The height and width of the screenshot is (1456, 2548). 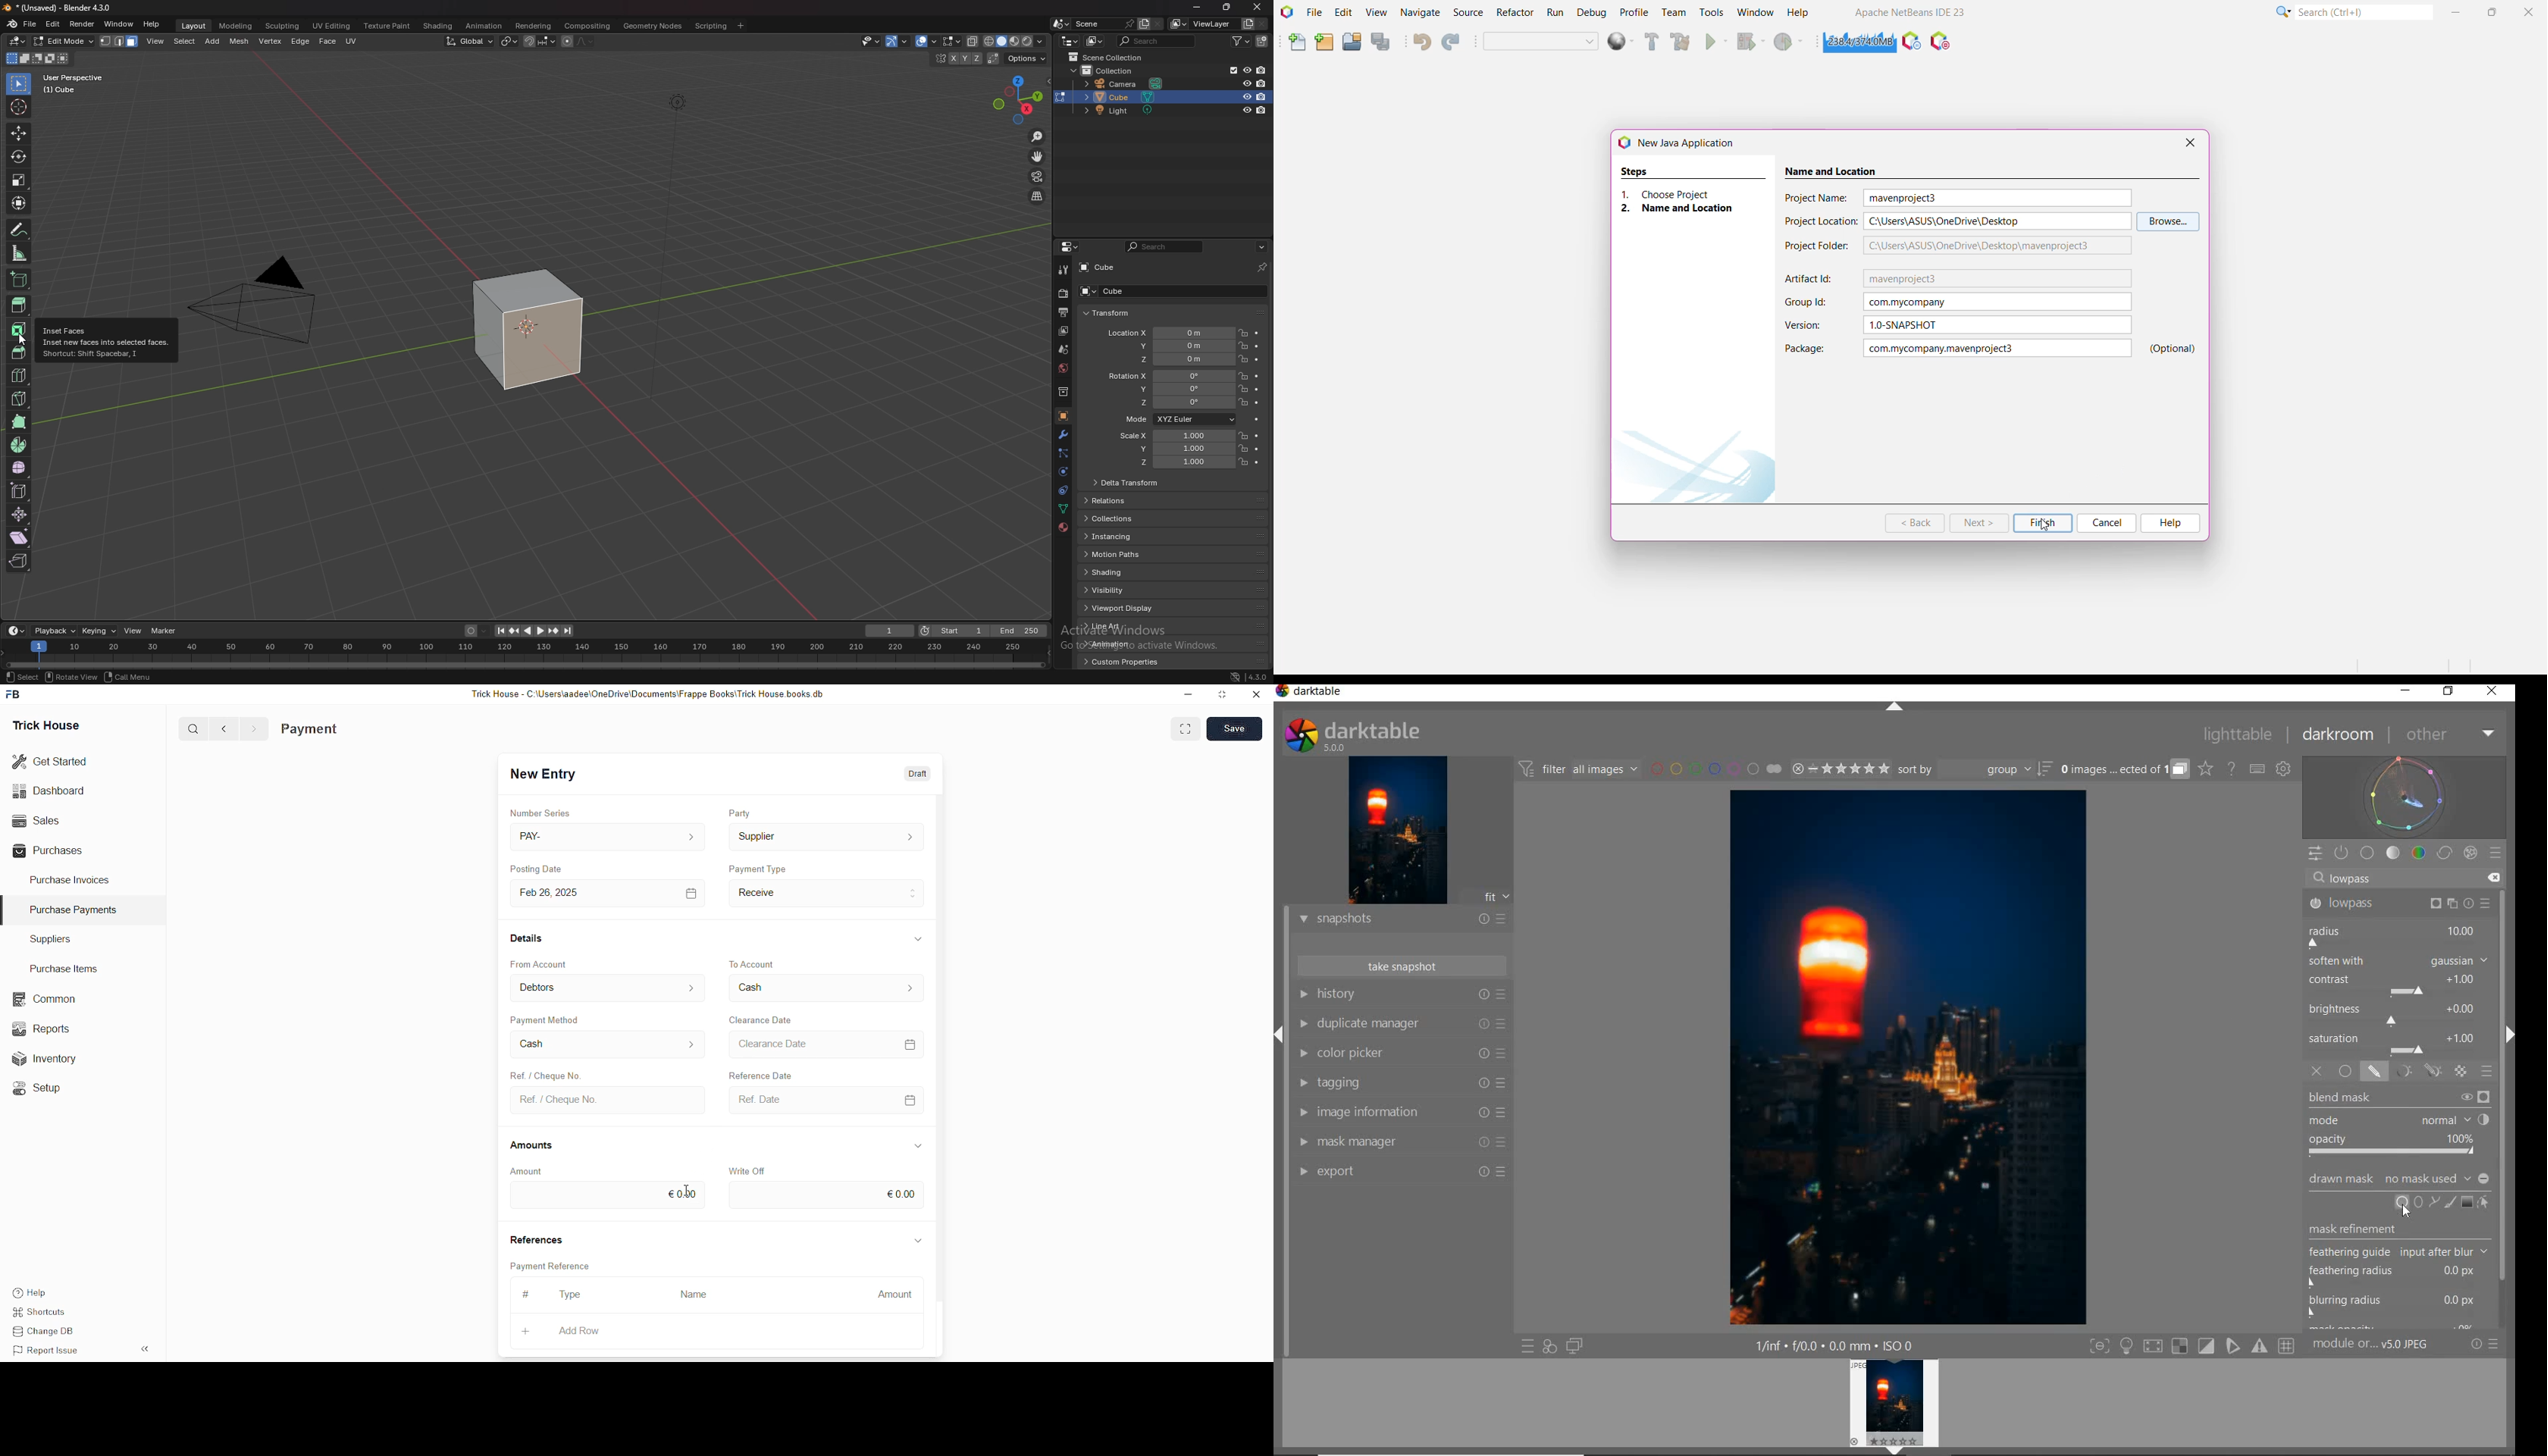 What do you see at coordinates (895, 1295) in the screenshot?
I see `Amount` at bounding box center [895, 1295].